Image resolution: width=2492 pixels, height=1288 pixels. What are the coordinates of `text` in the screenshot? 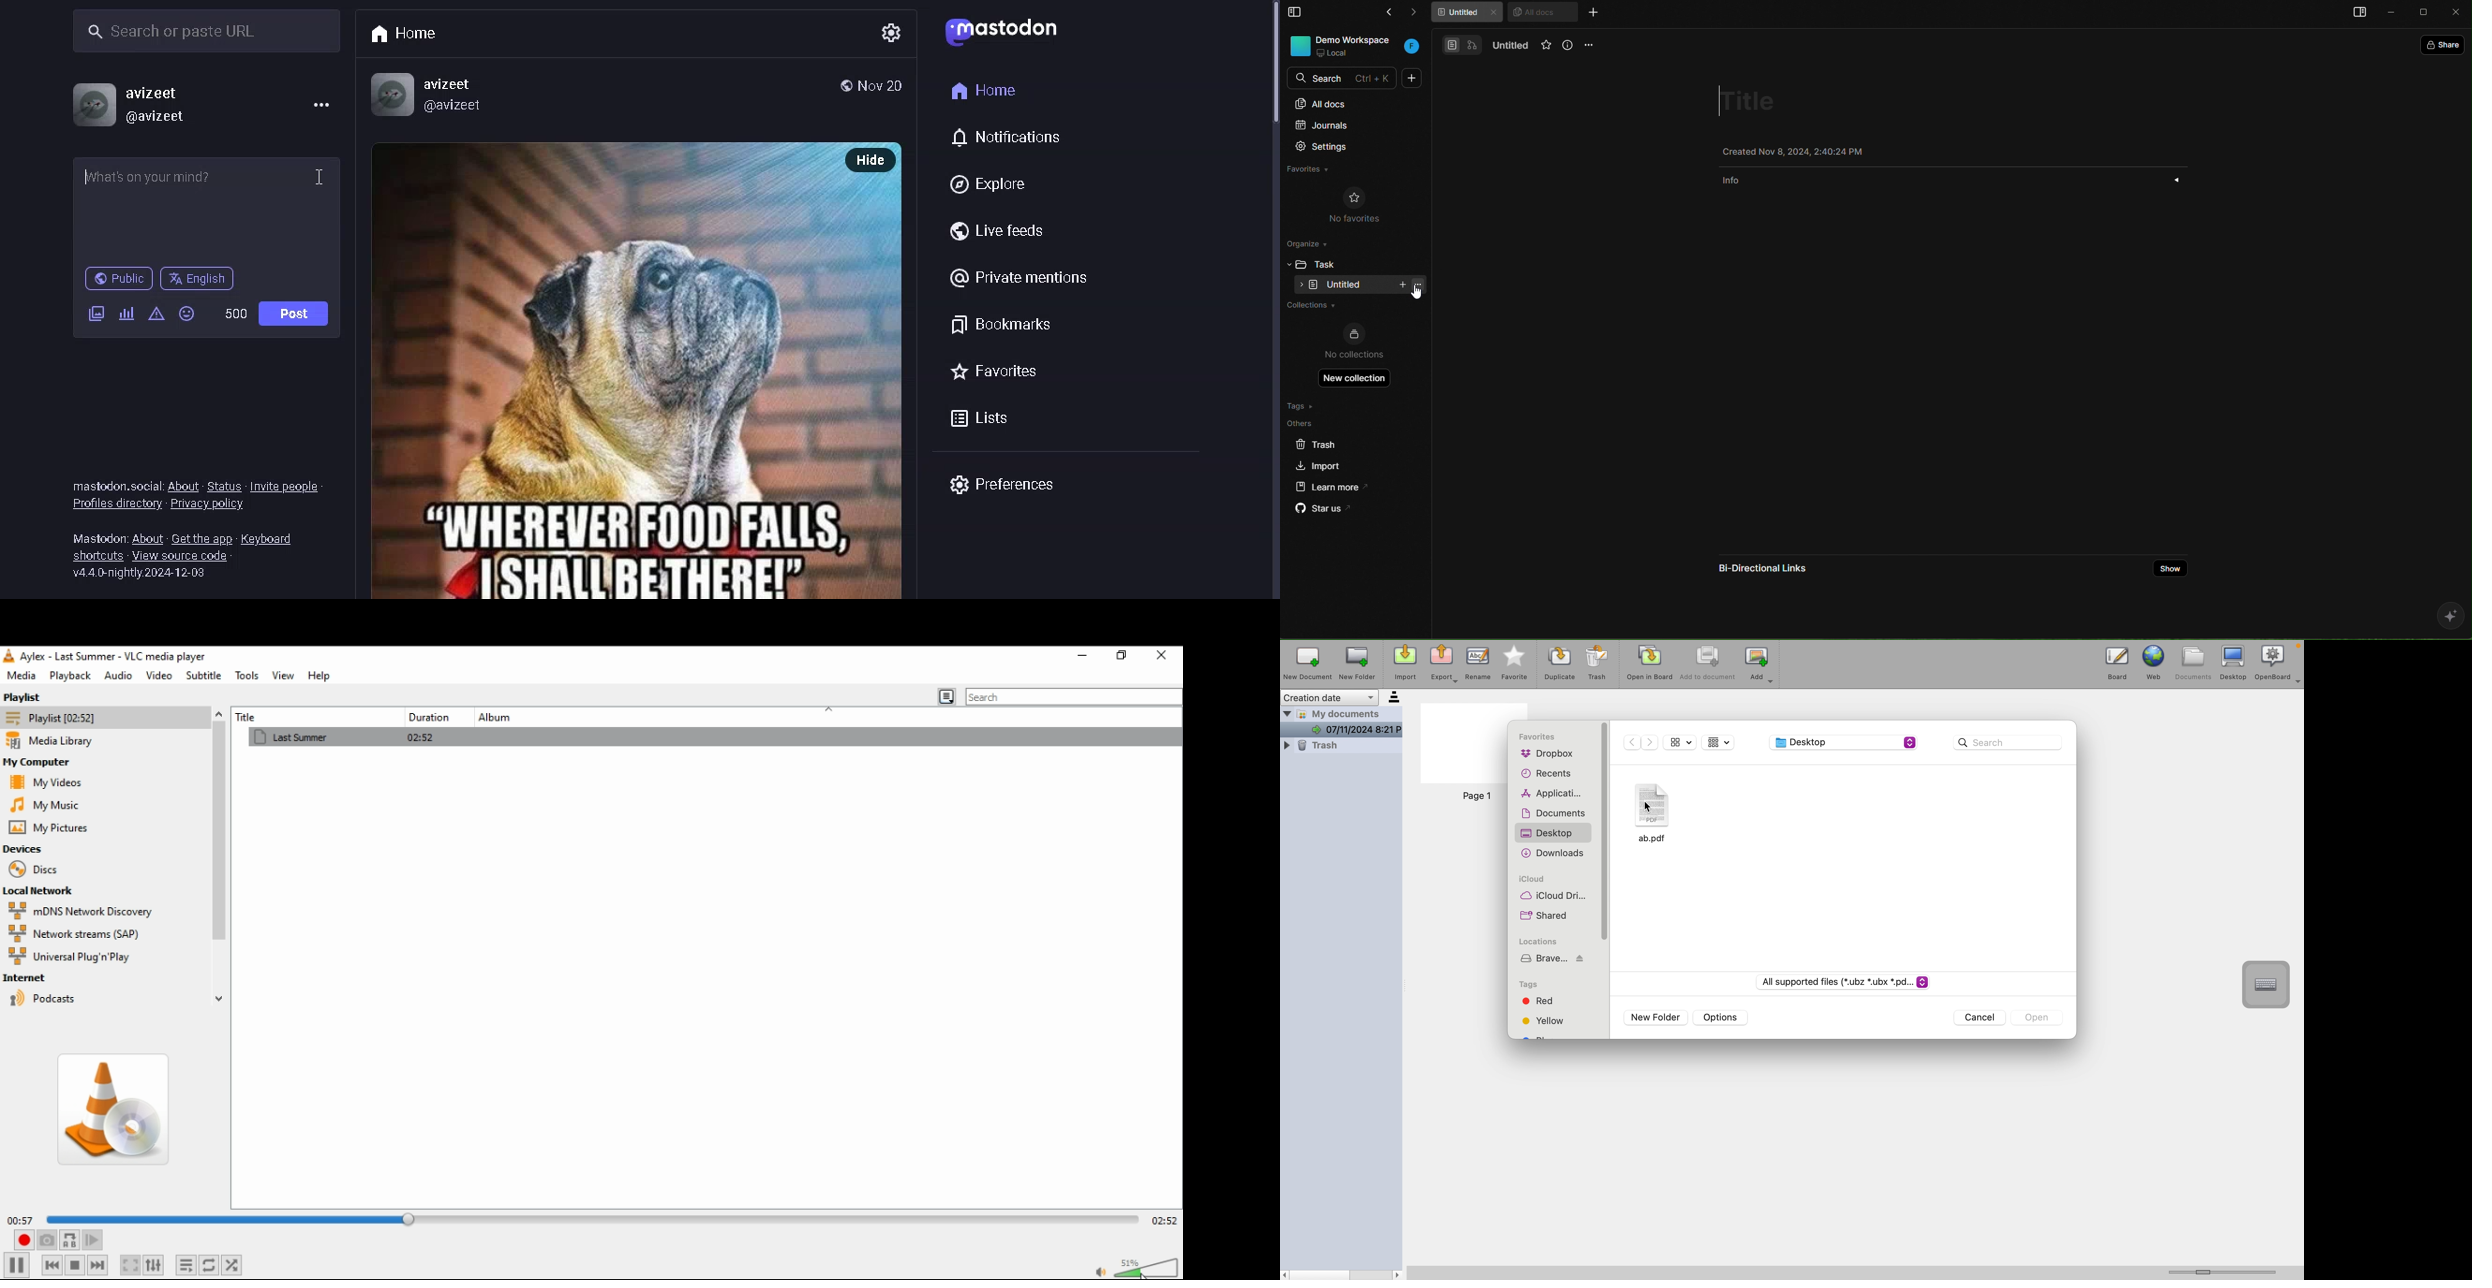 It's located at (117, 487).